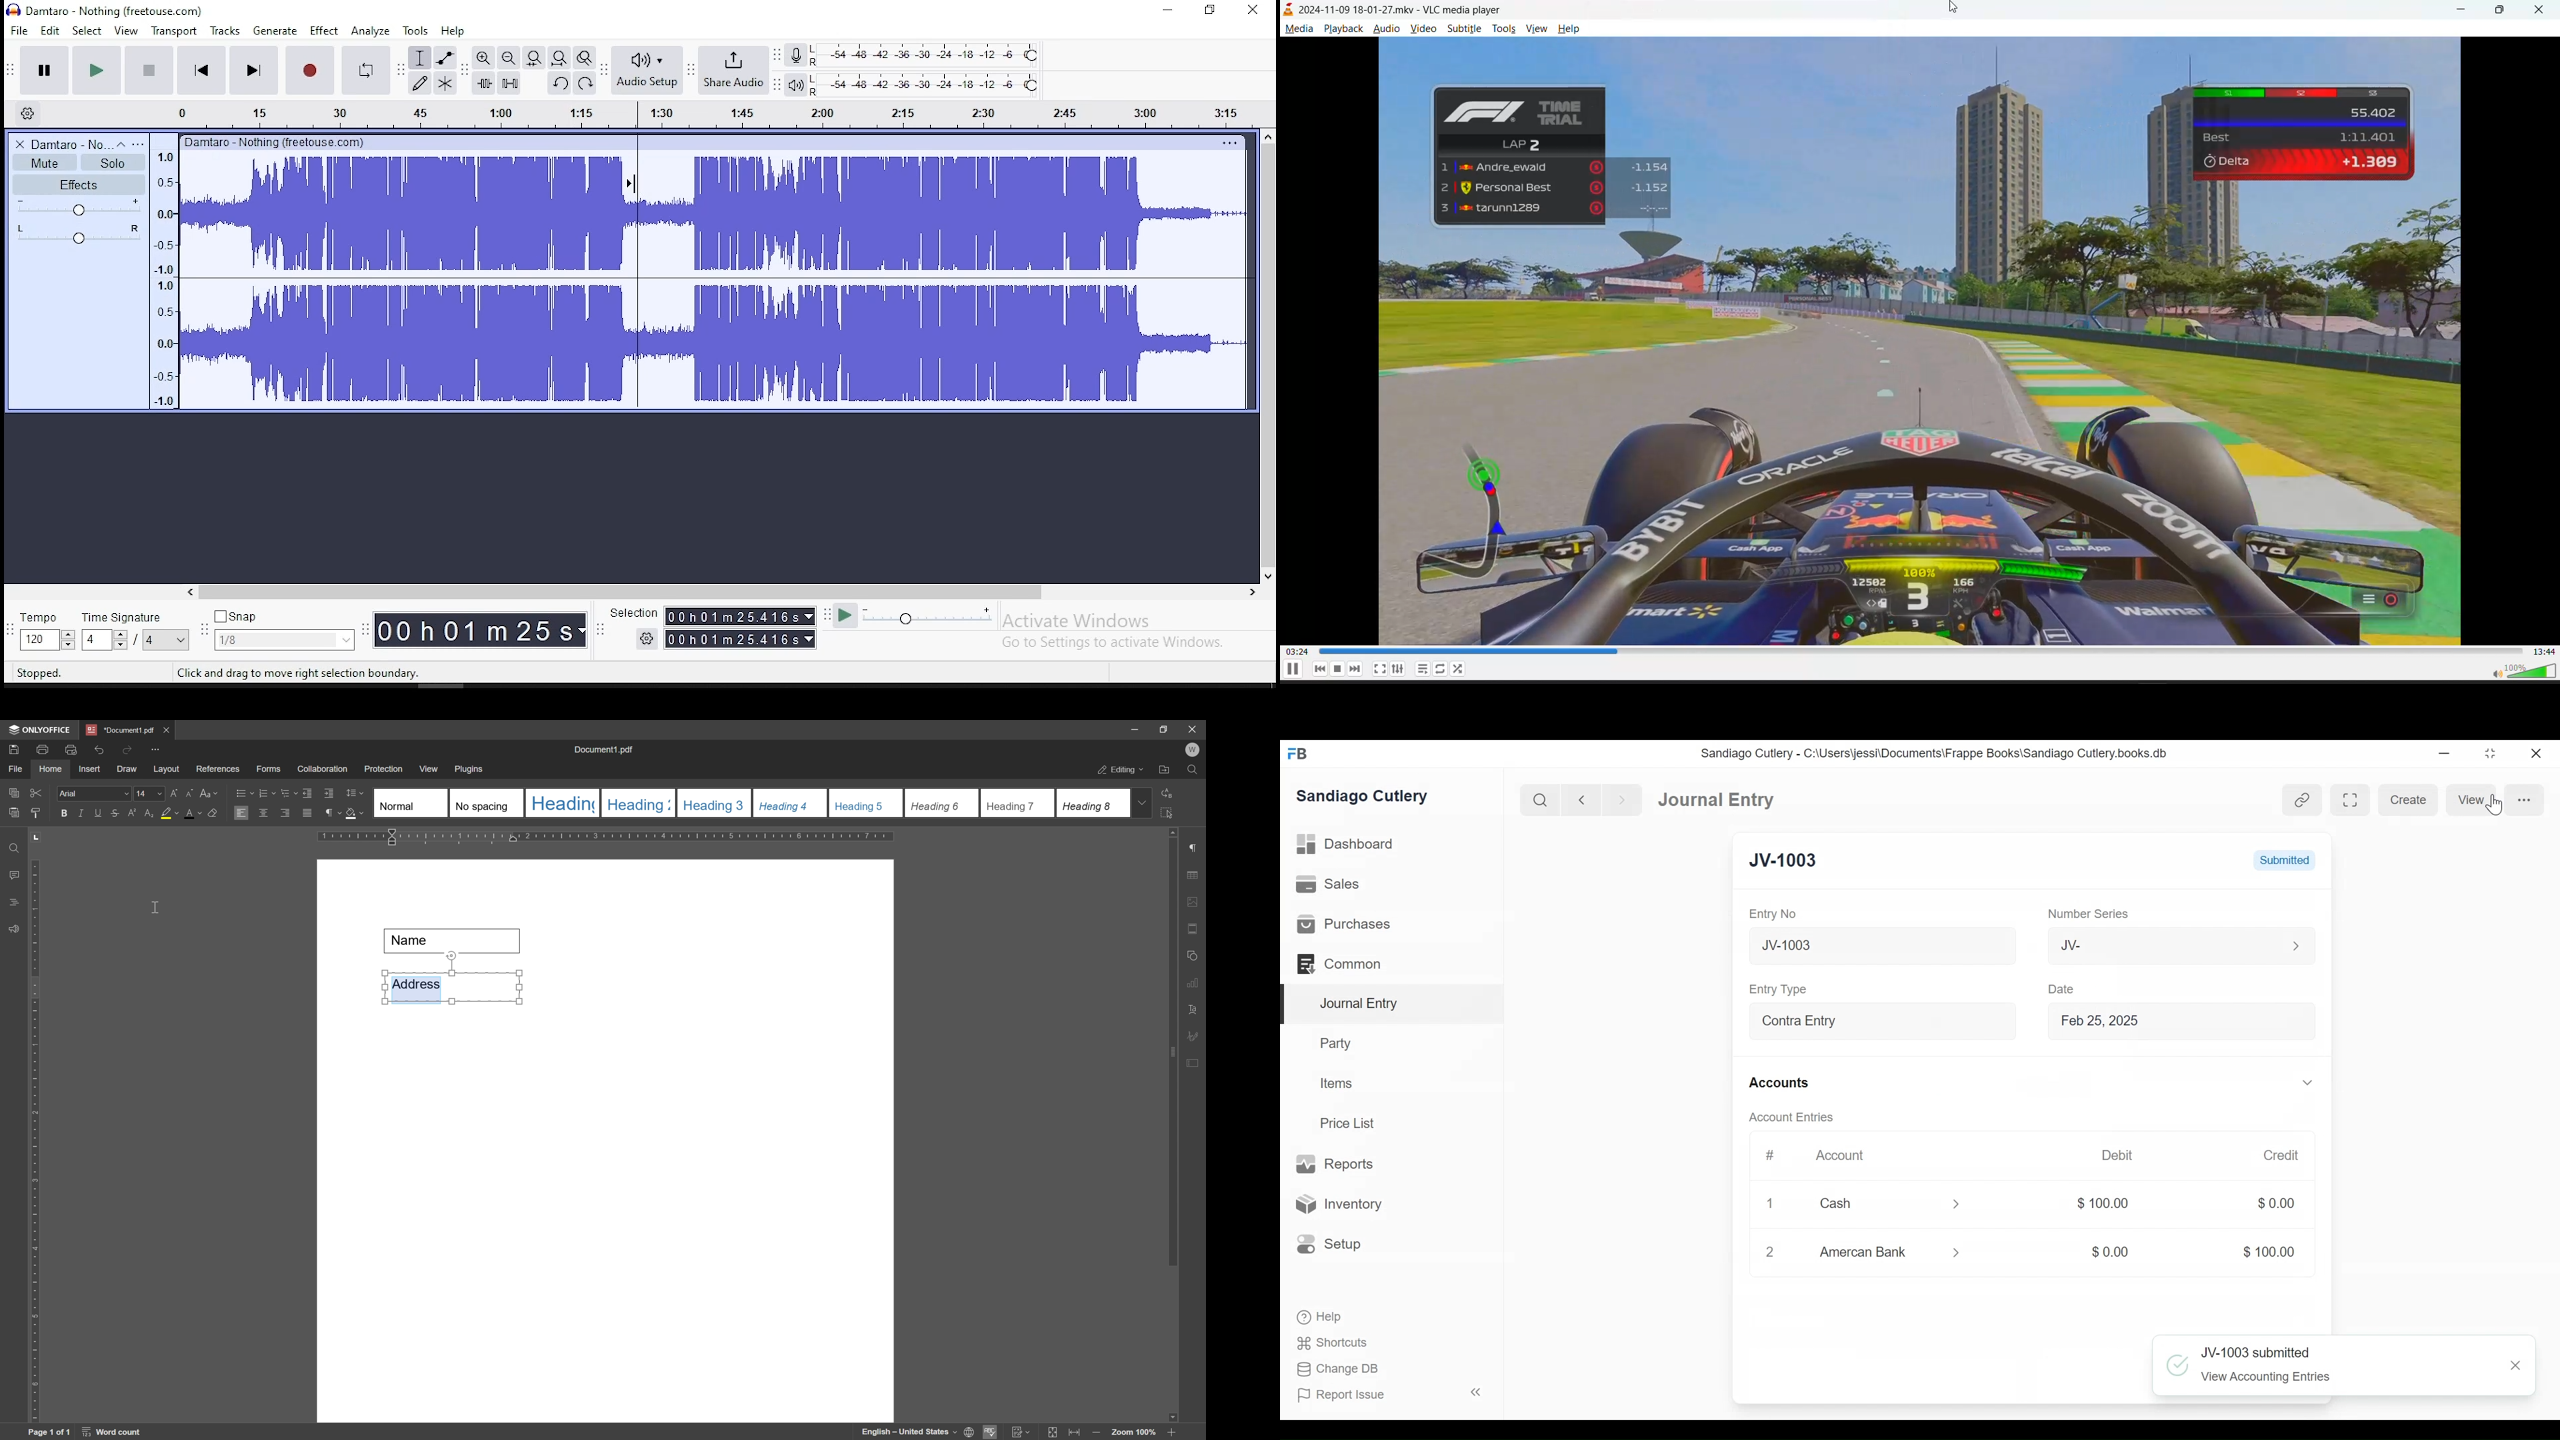 Image resolution: width=2576 pixels, height=1456 pixels. I want to click on Vertical Scroll bar, so click(2330, 1101).